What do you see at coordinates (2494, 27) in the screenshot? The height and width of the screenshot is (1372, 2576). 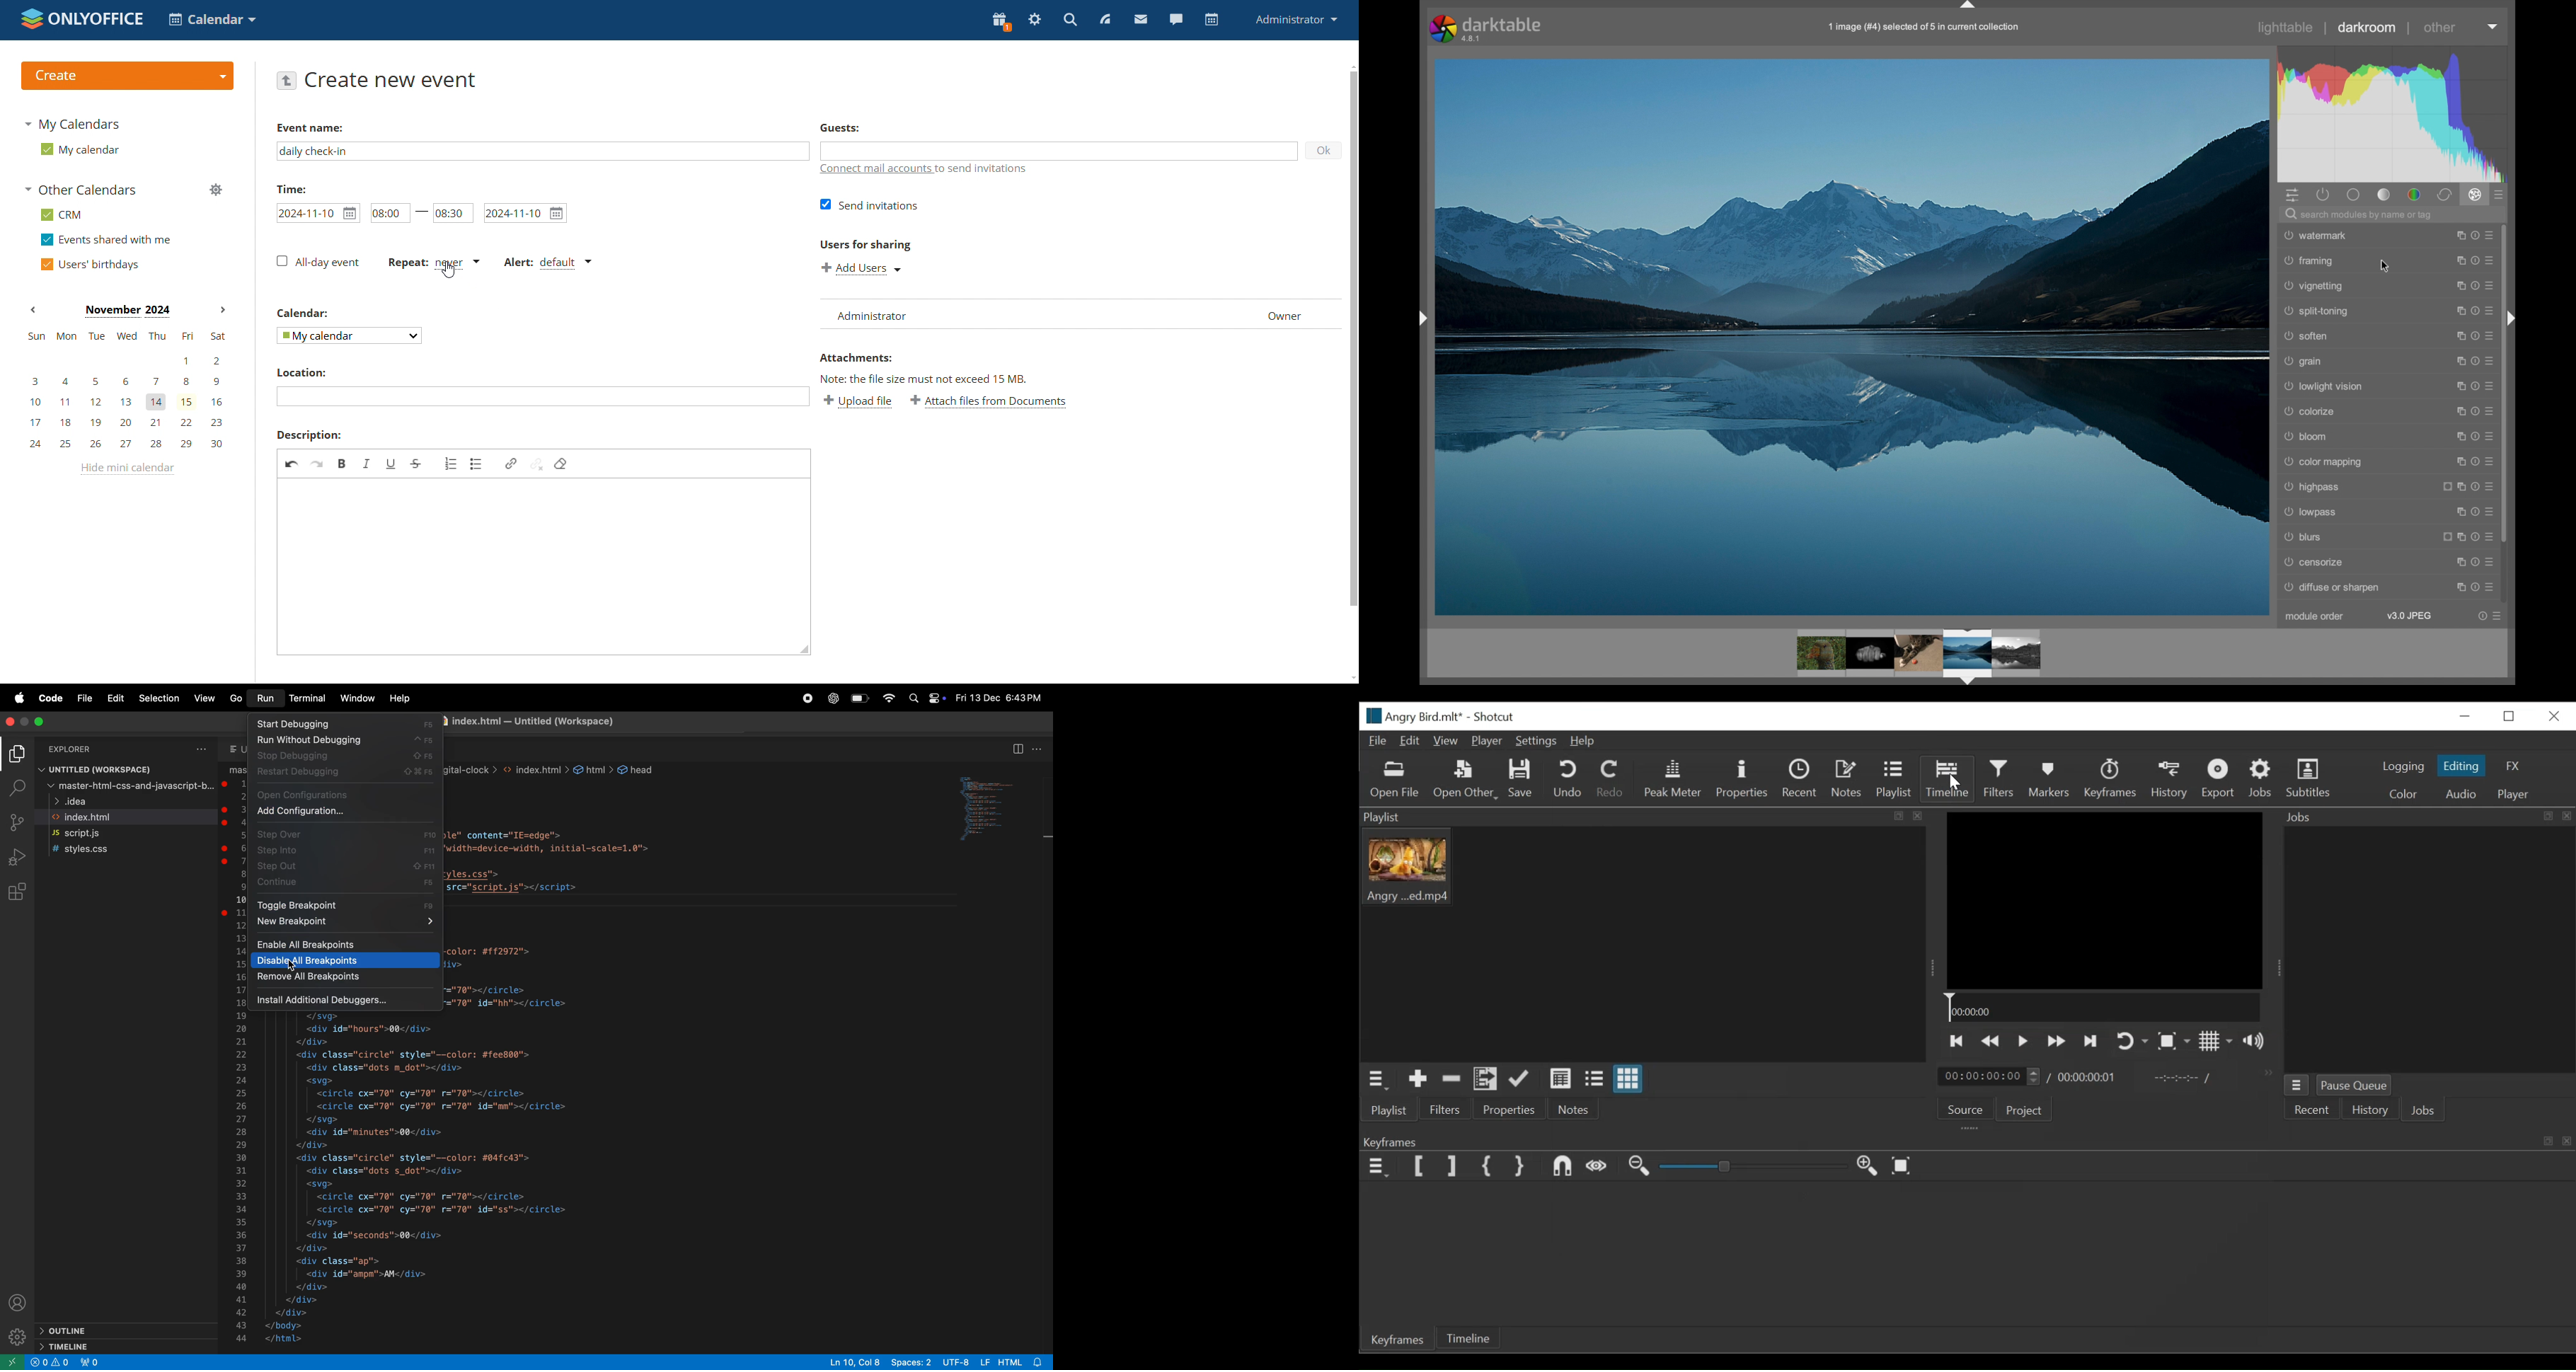 I see `more options` at bounding box center [2494, 27].